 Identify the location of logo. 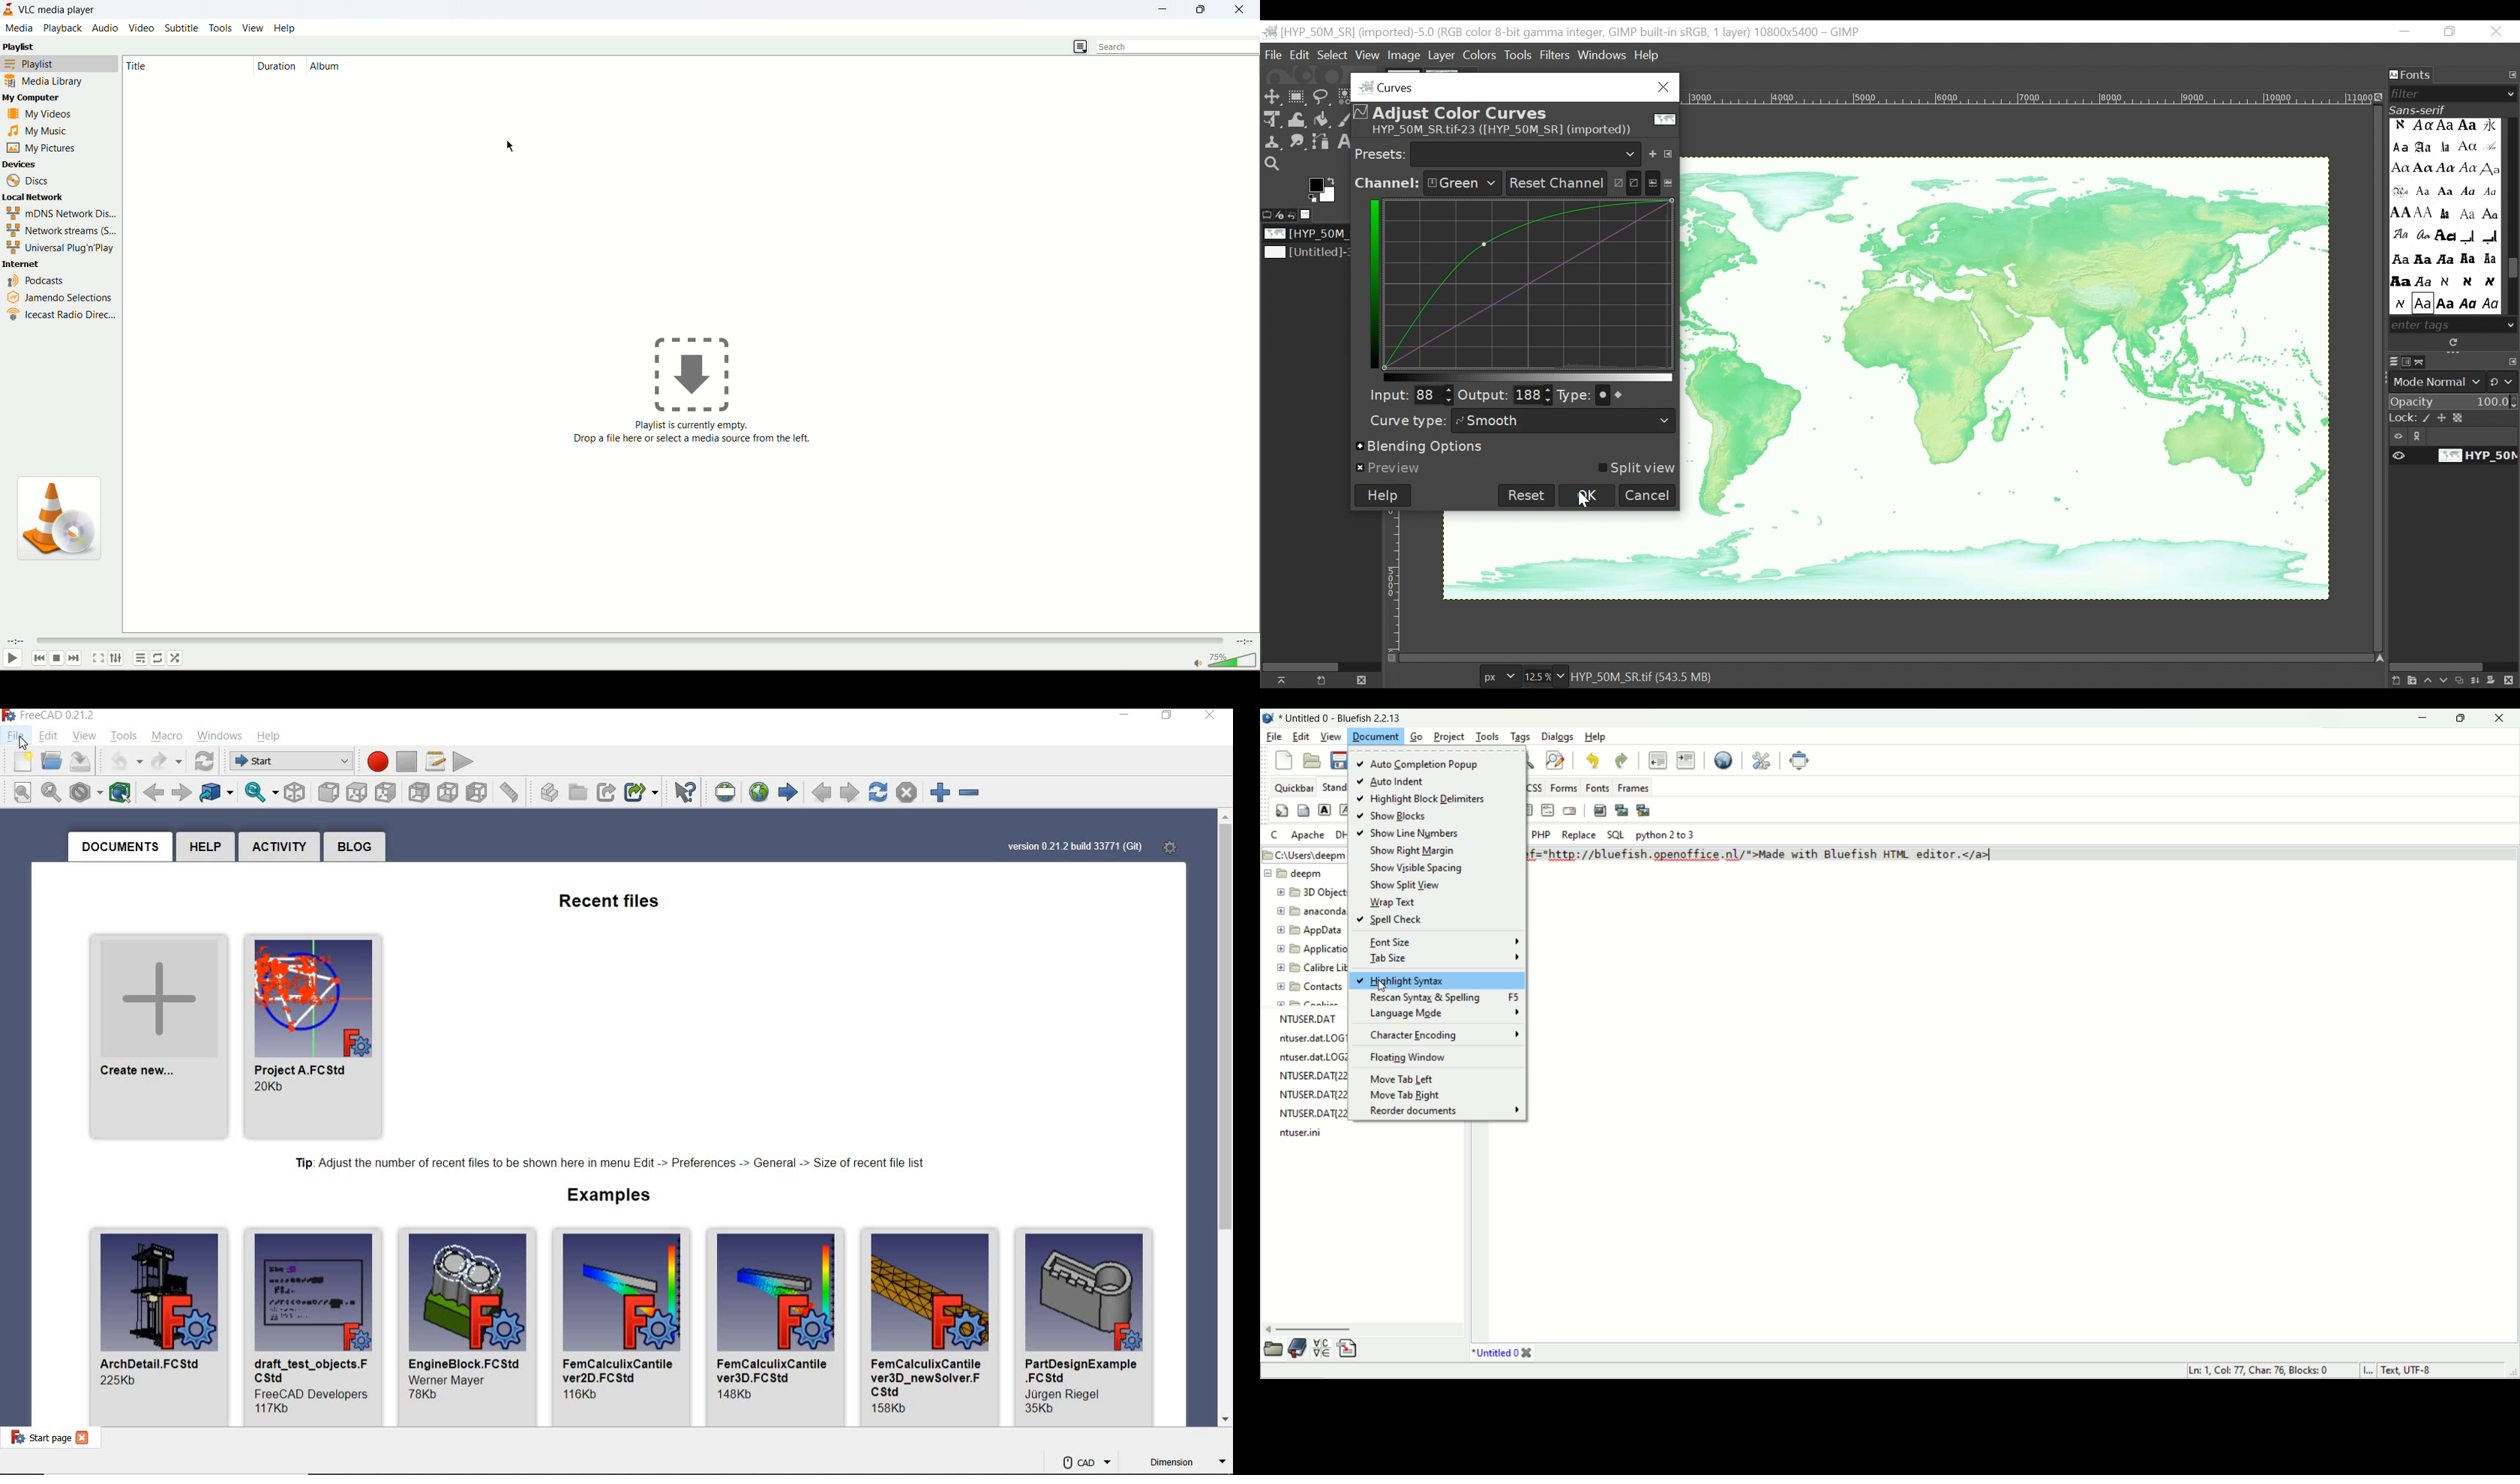
(1269, 718).